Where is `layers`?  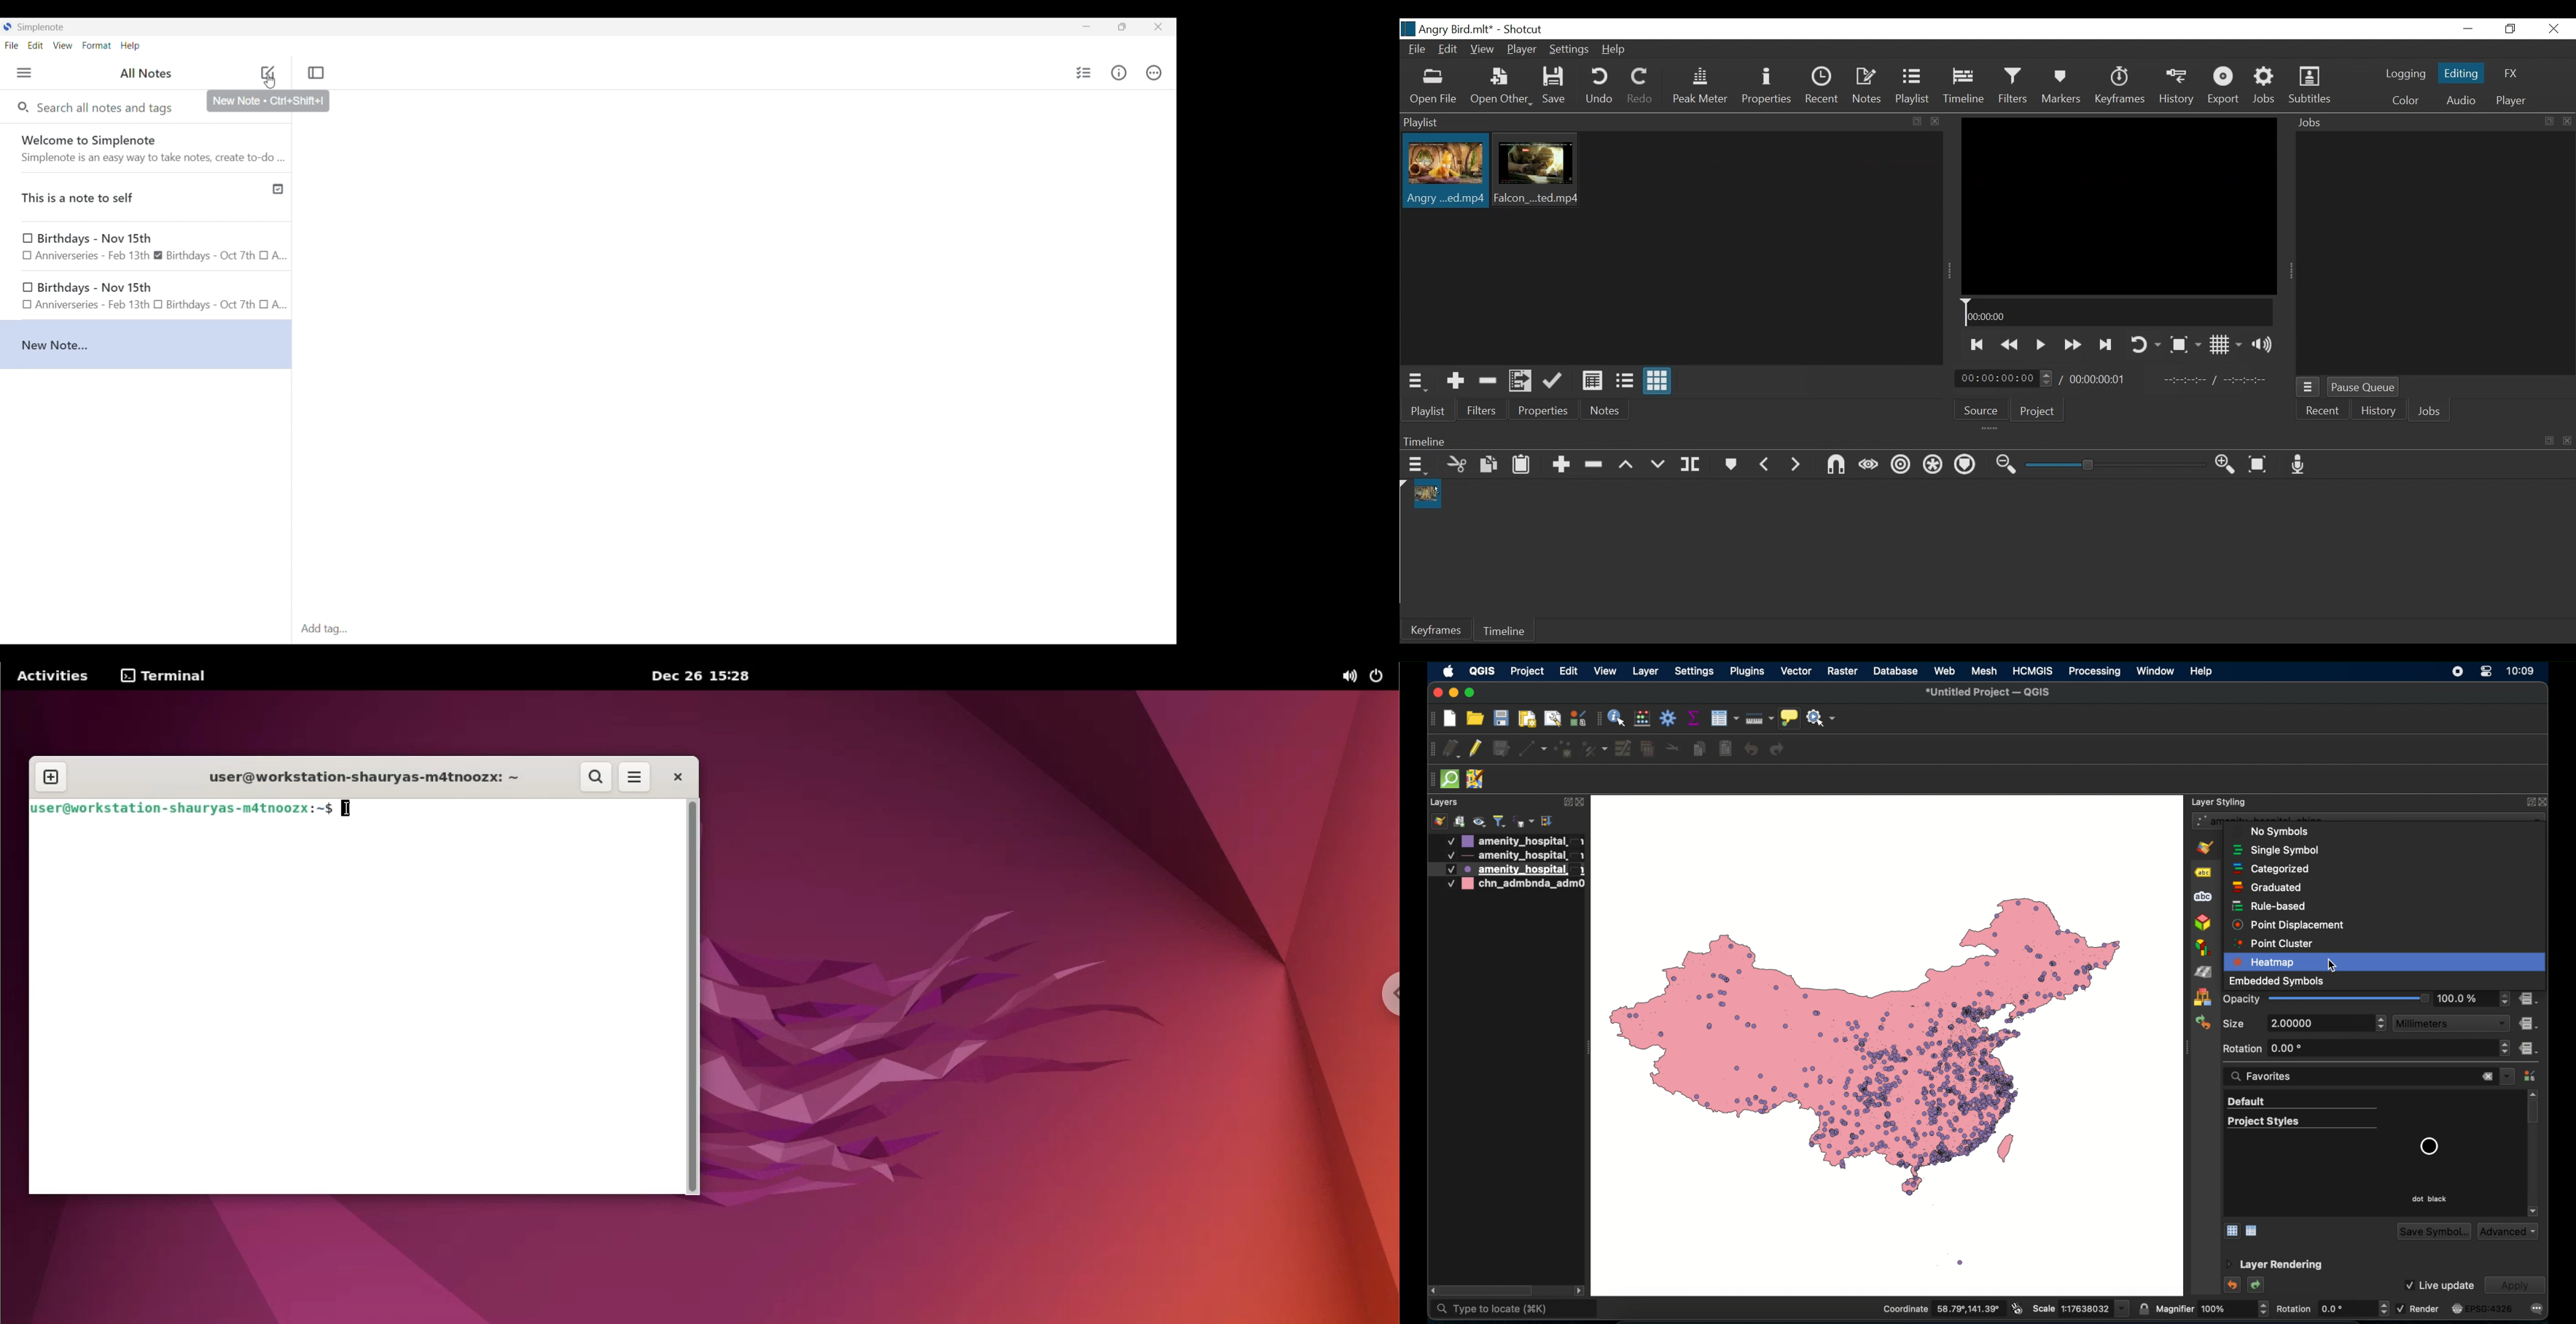 layers is located at coordinates (1445, 802).